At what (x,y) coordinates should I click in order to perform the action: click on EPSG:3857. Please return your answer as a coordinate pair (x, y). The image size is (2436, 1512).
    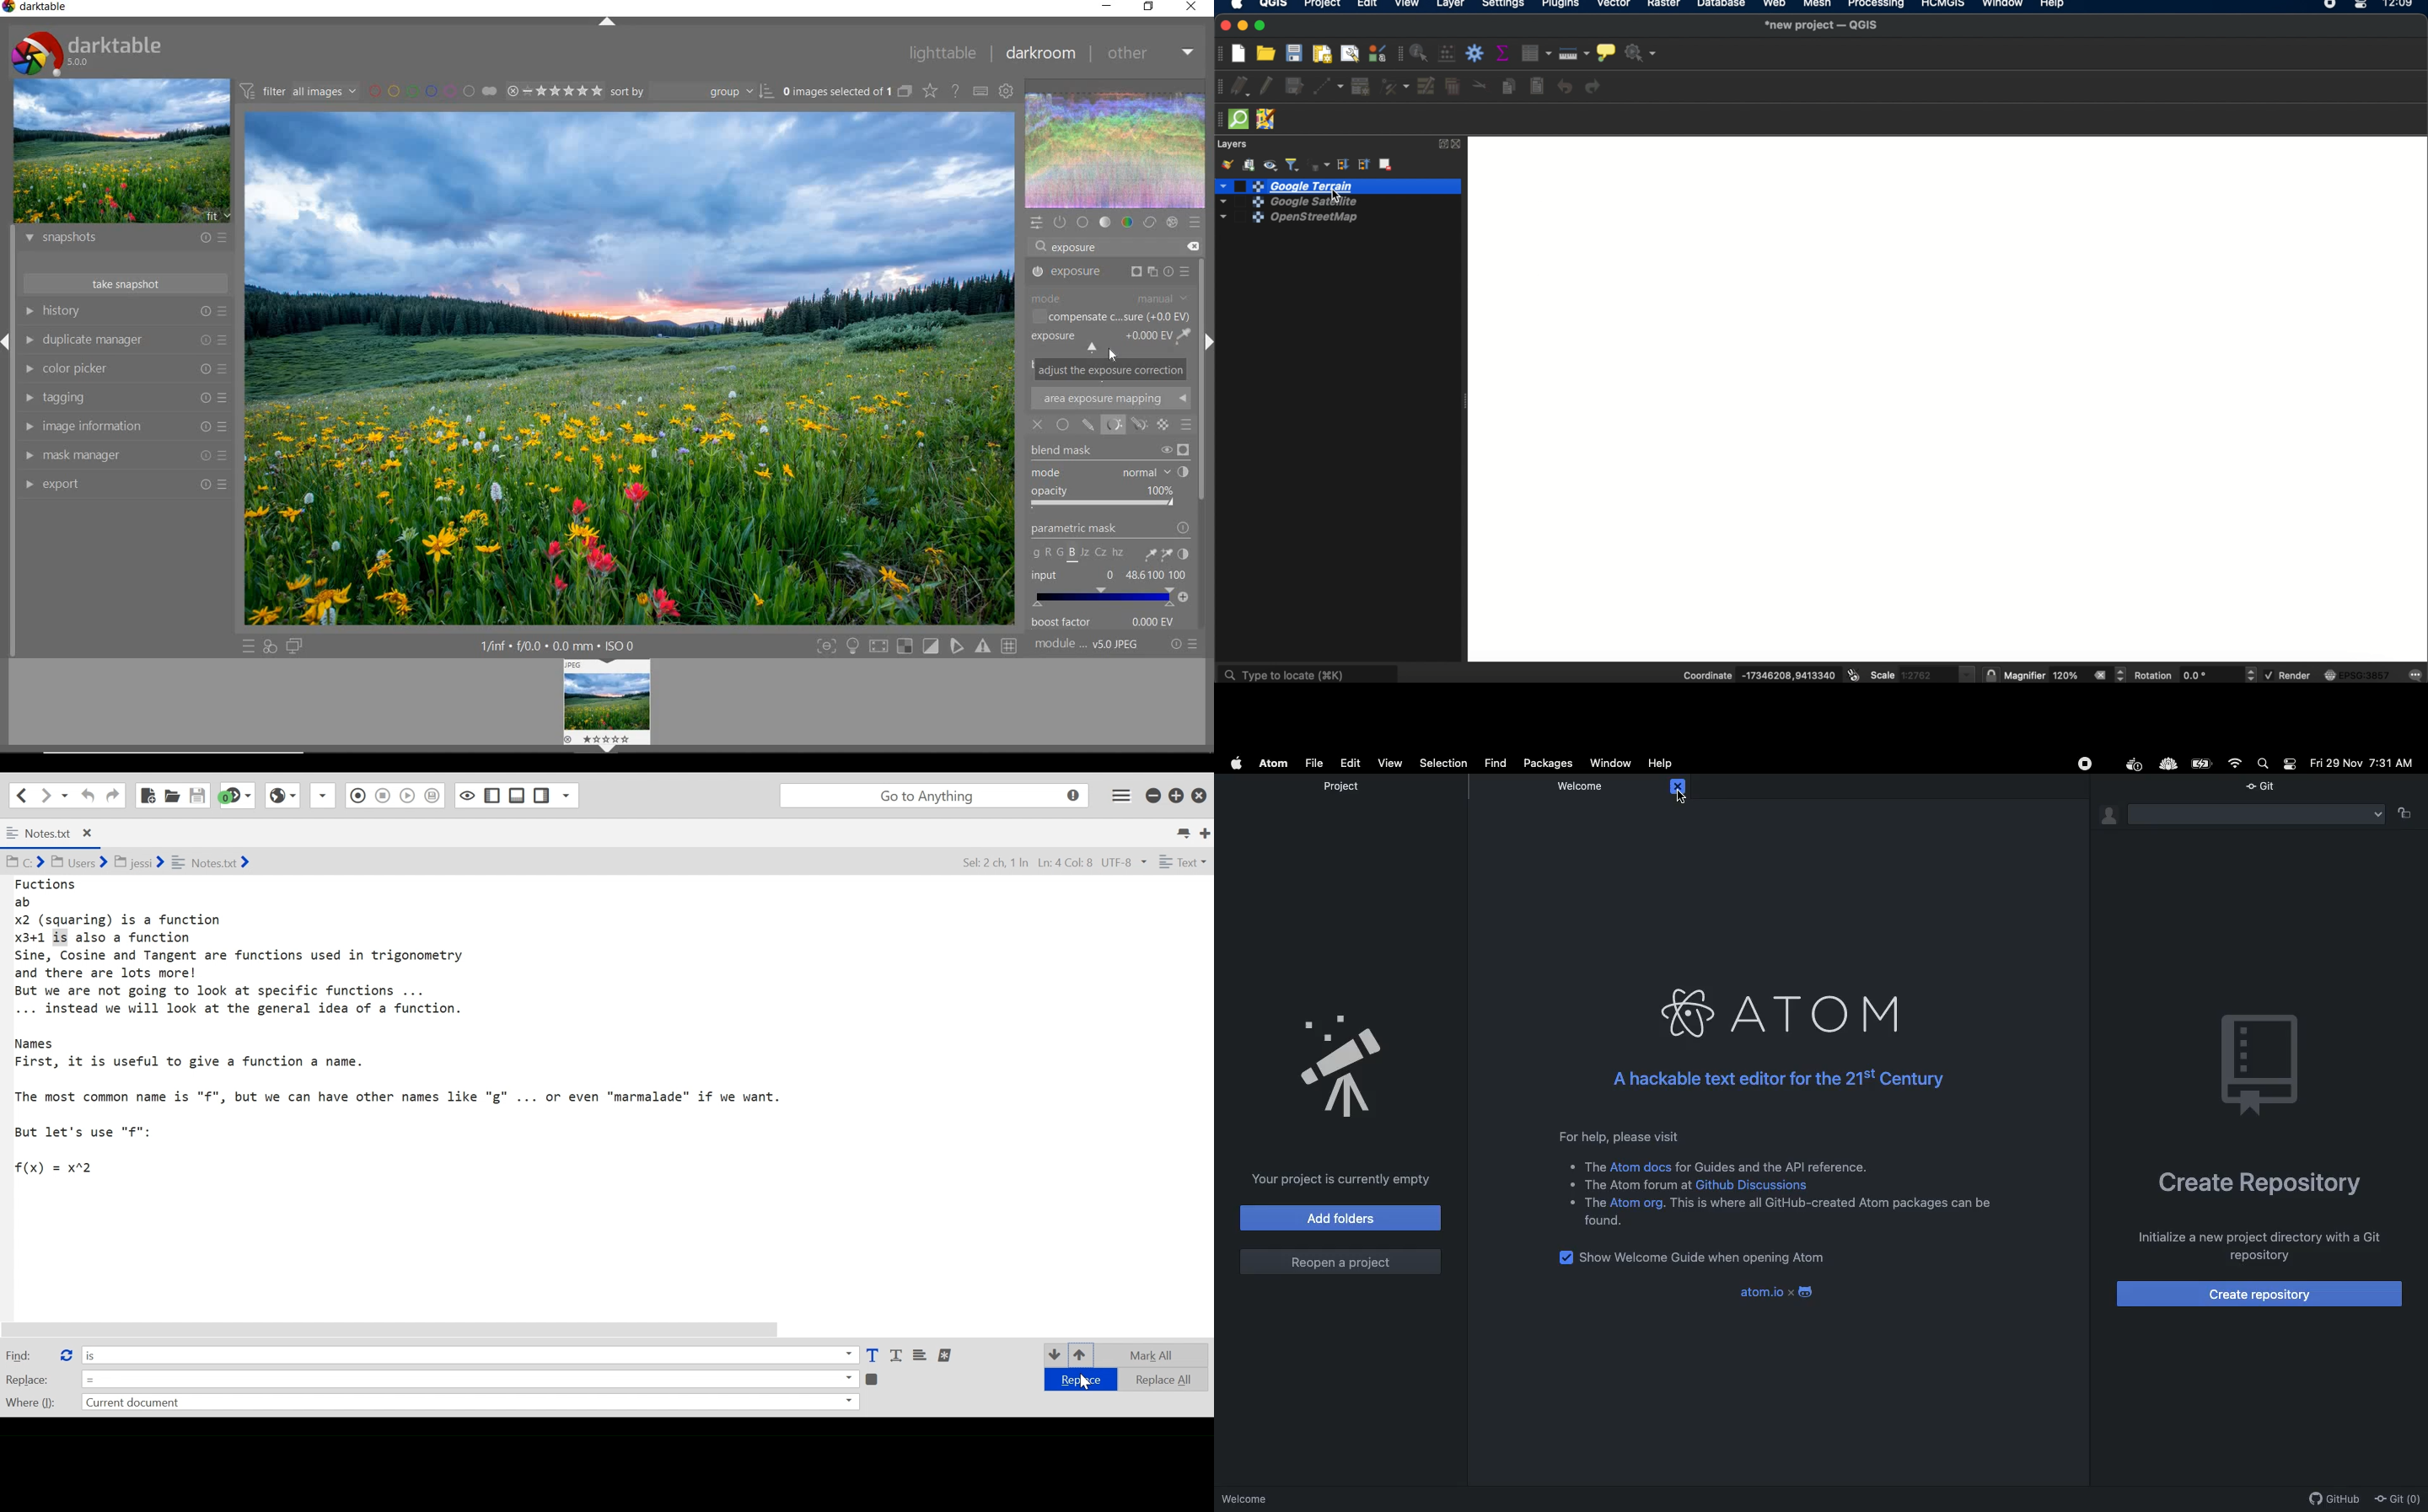
    Looking at the image, I should click on (2360, 674).